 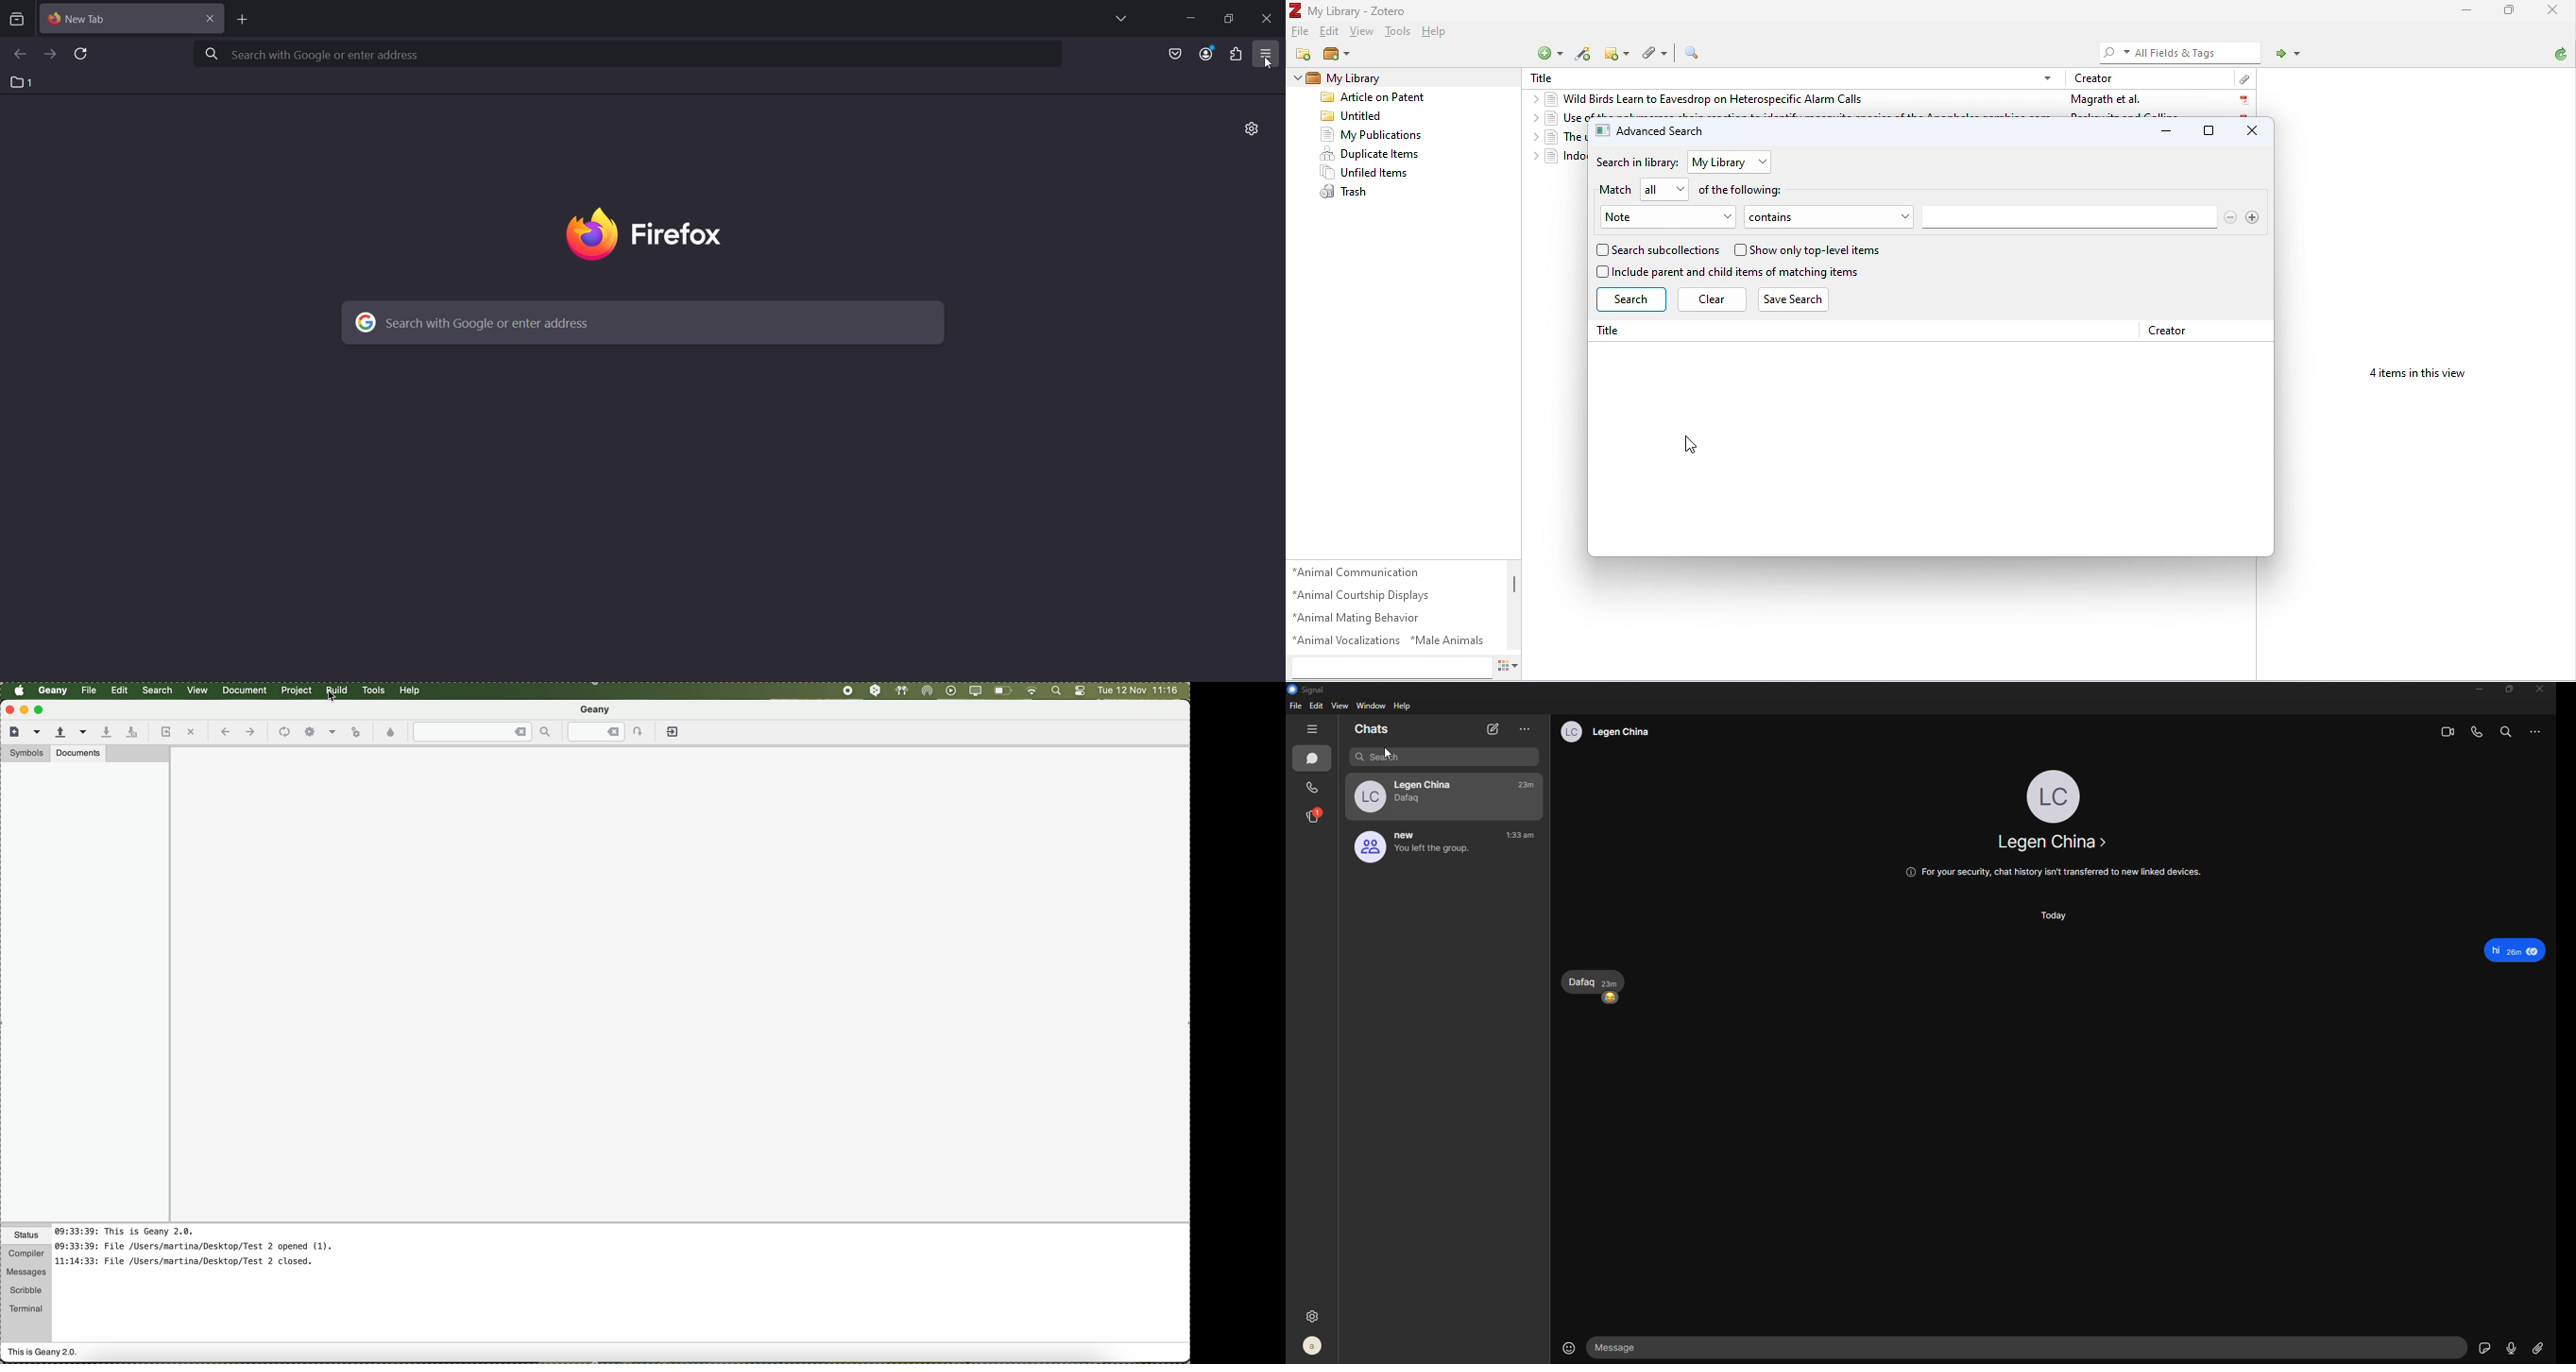 I want to click on close, so click(x=2545, y=691).